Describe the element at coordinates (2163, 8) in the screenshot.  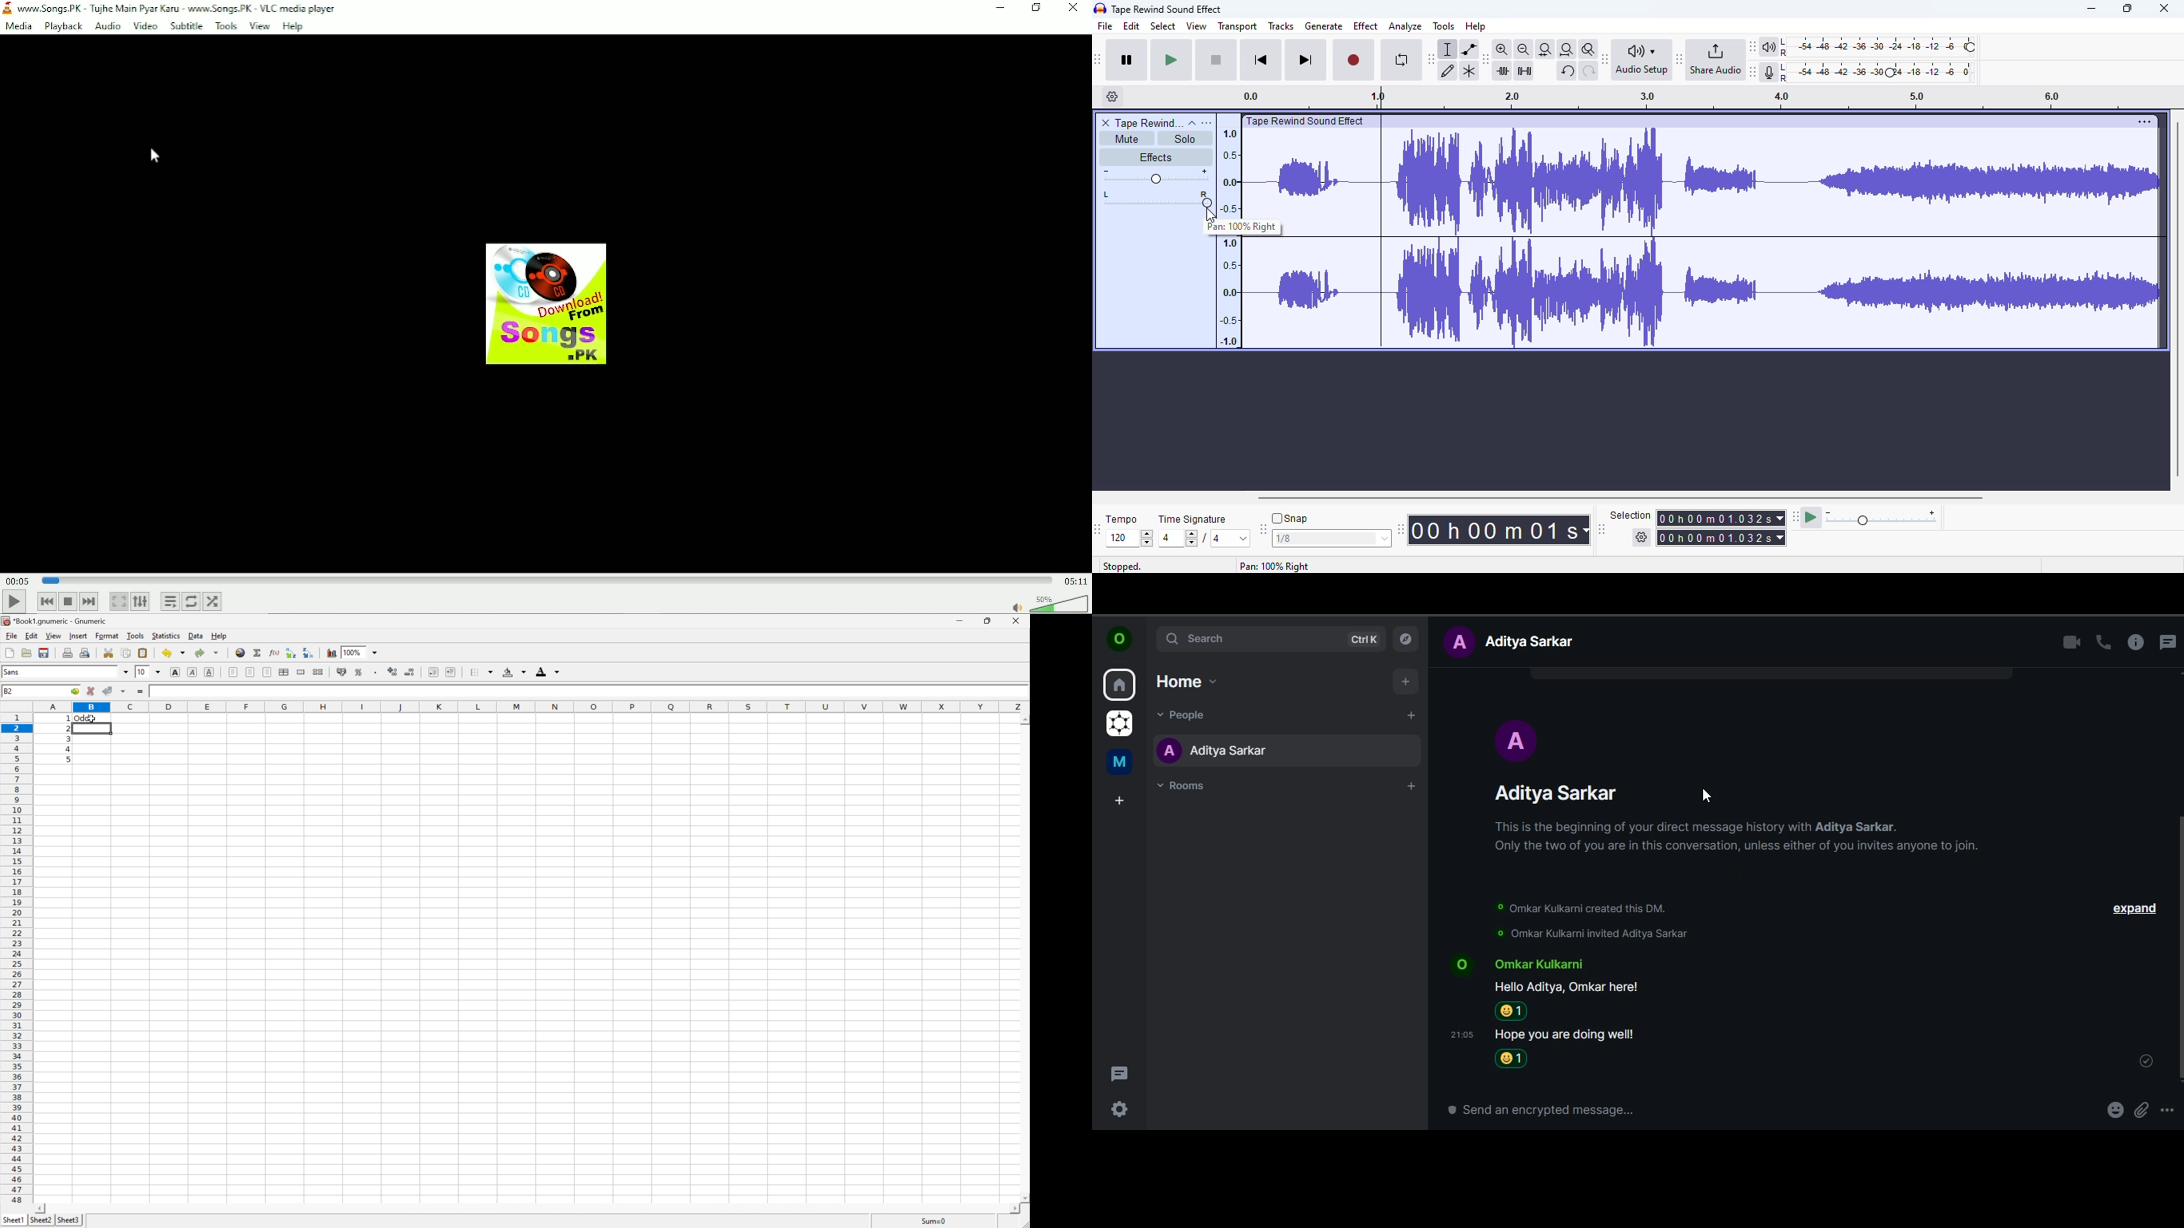
I see `close` at that location.